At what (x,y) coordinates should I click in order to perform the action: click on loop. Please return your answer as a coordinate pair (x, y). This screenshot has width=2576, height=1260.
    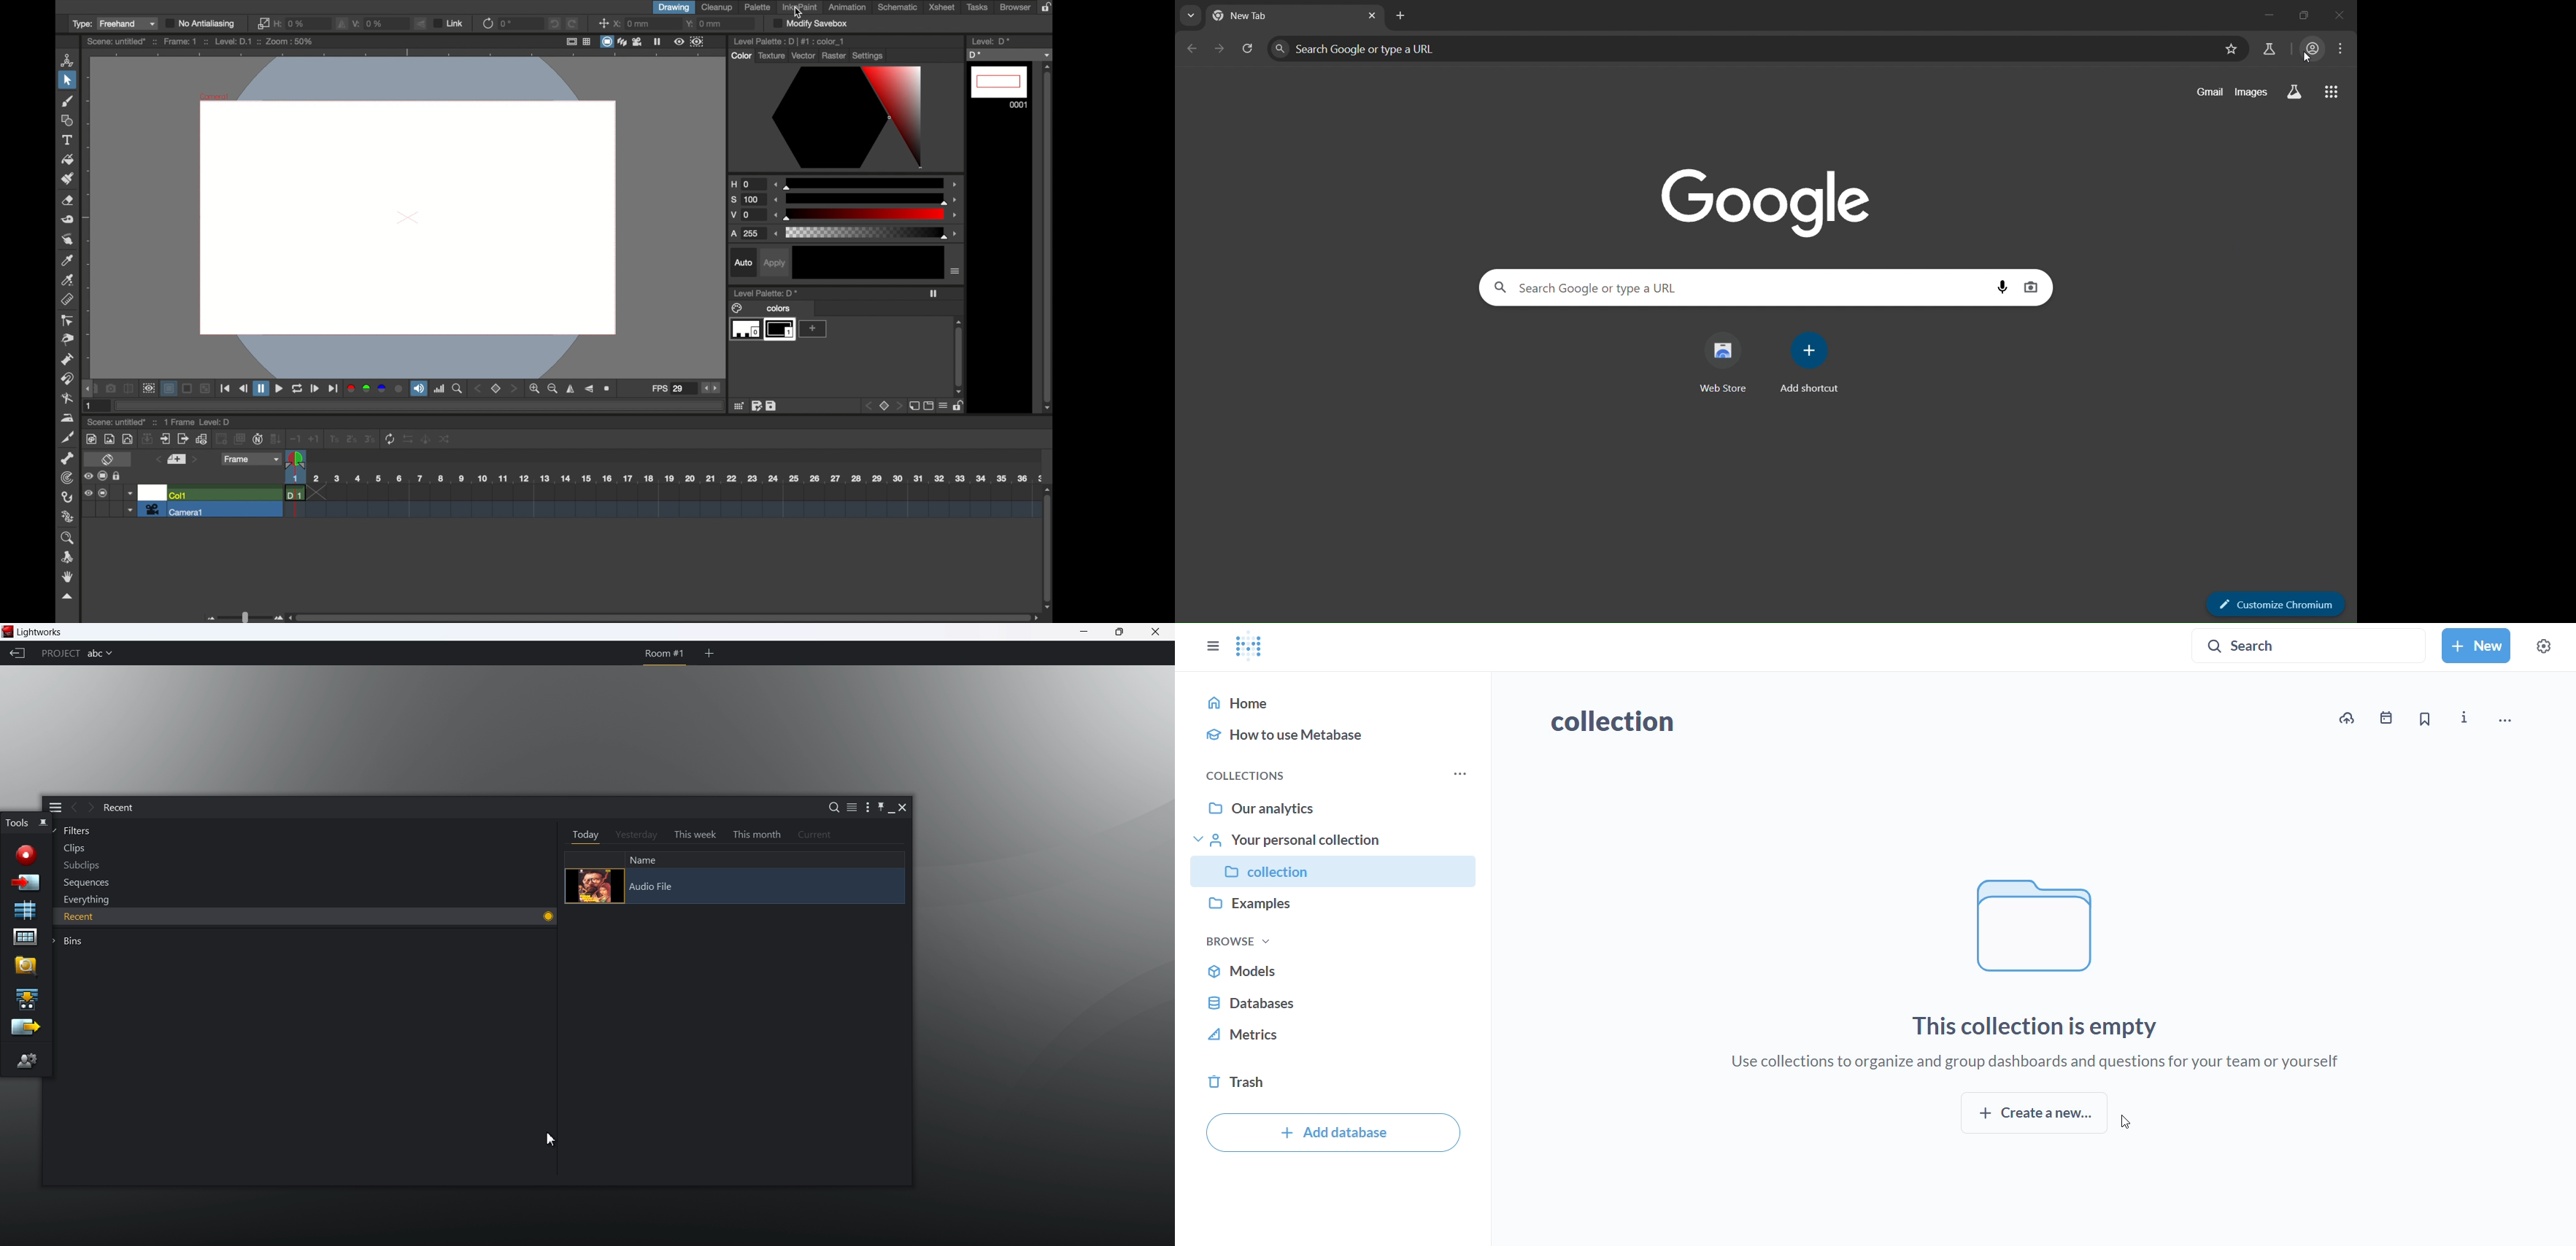
    Looking at the image, I should click on (297, 389).